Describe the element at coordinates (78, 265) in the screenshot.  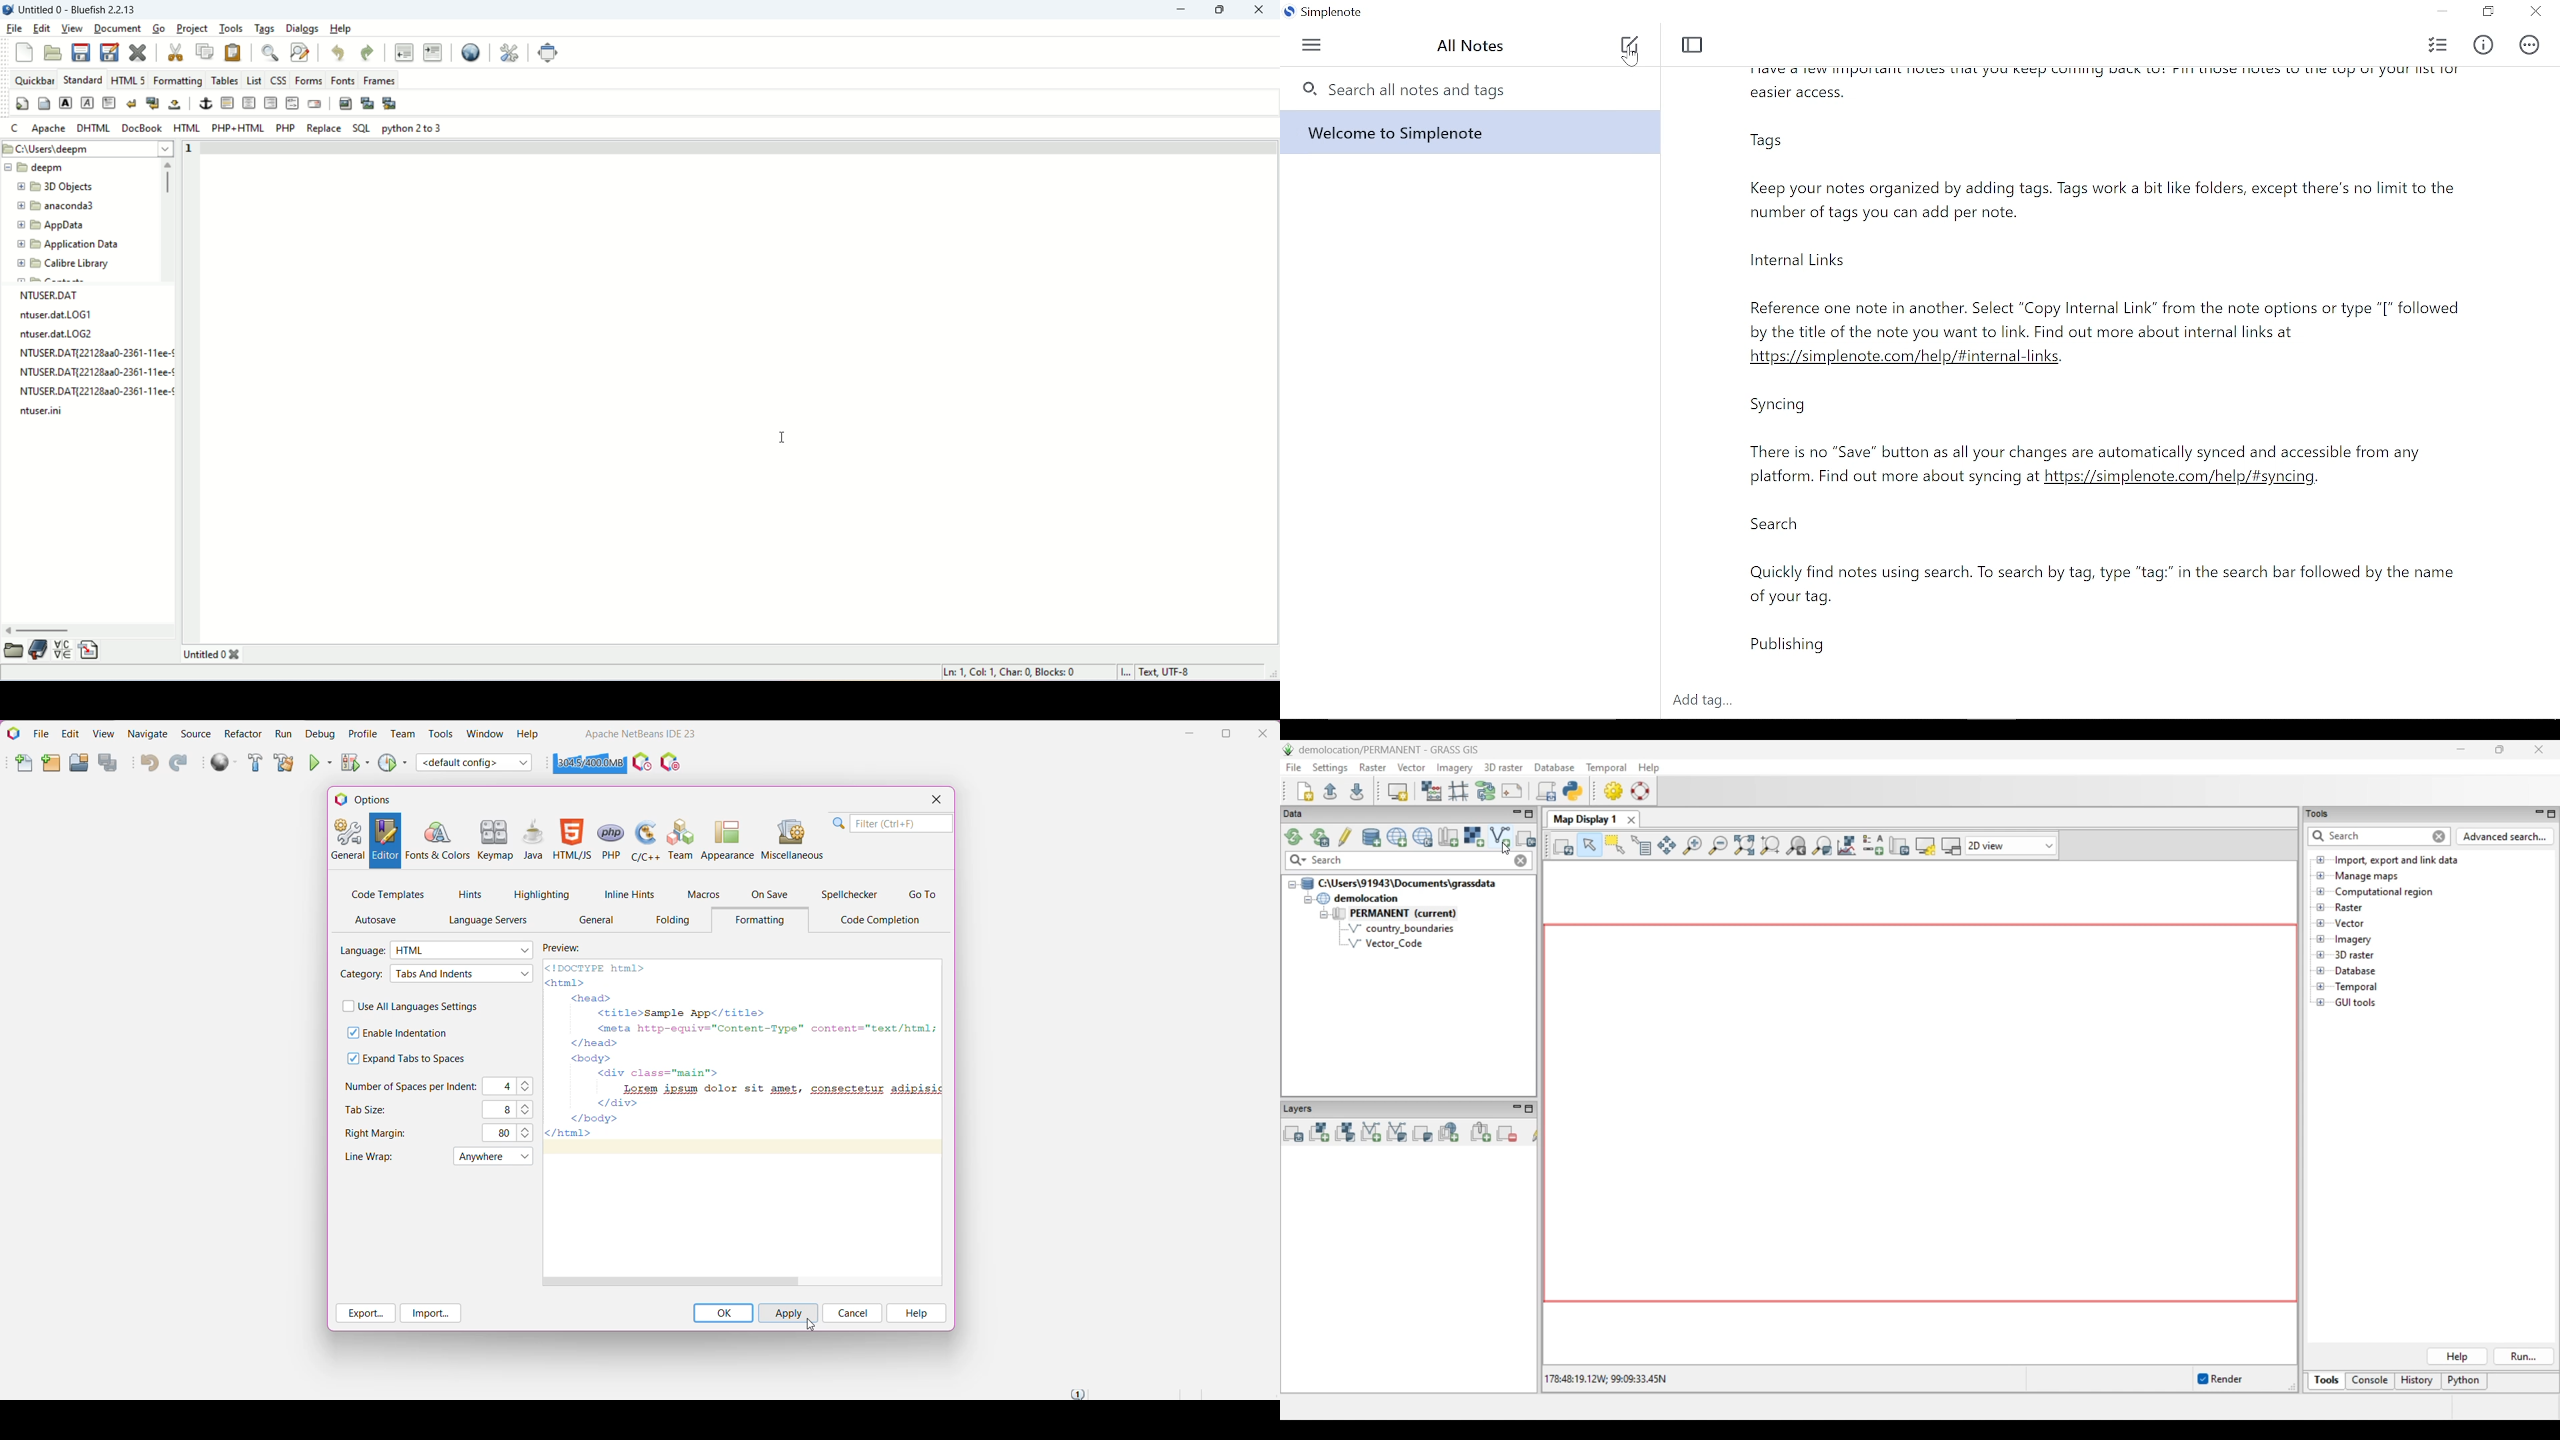
I see `Calibre Library` at that location.